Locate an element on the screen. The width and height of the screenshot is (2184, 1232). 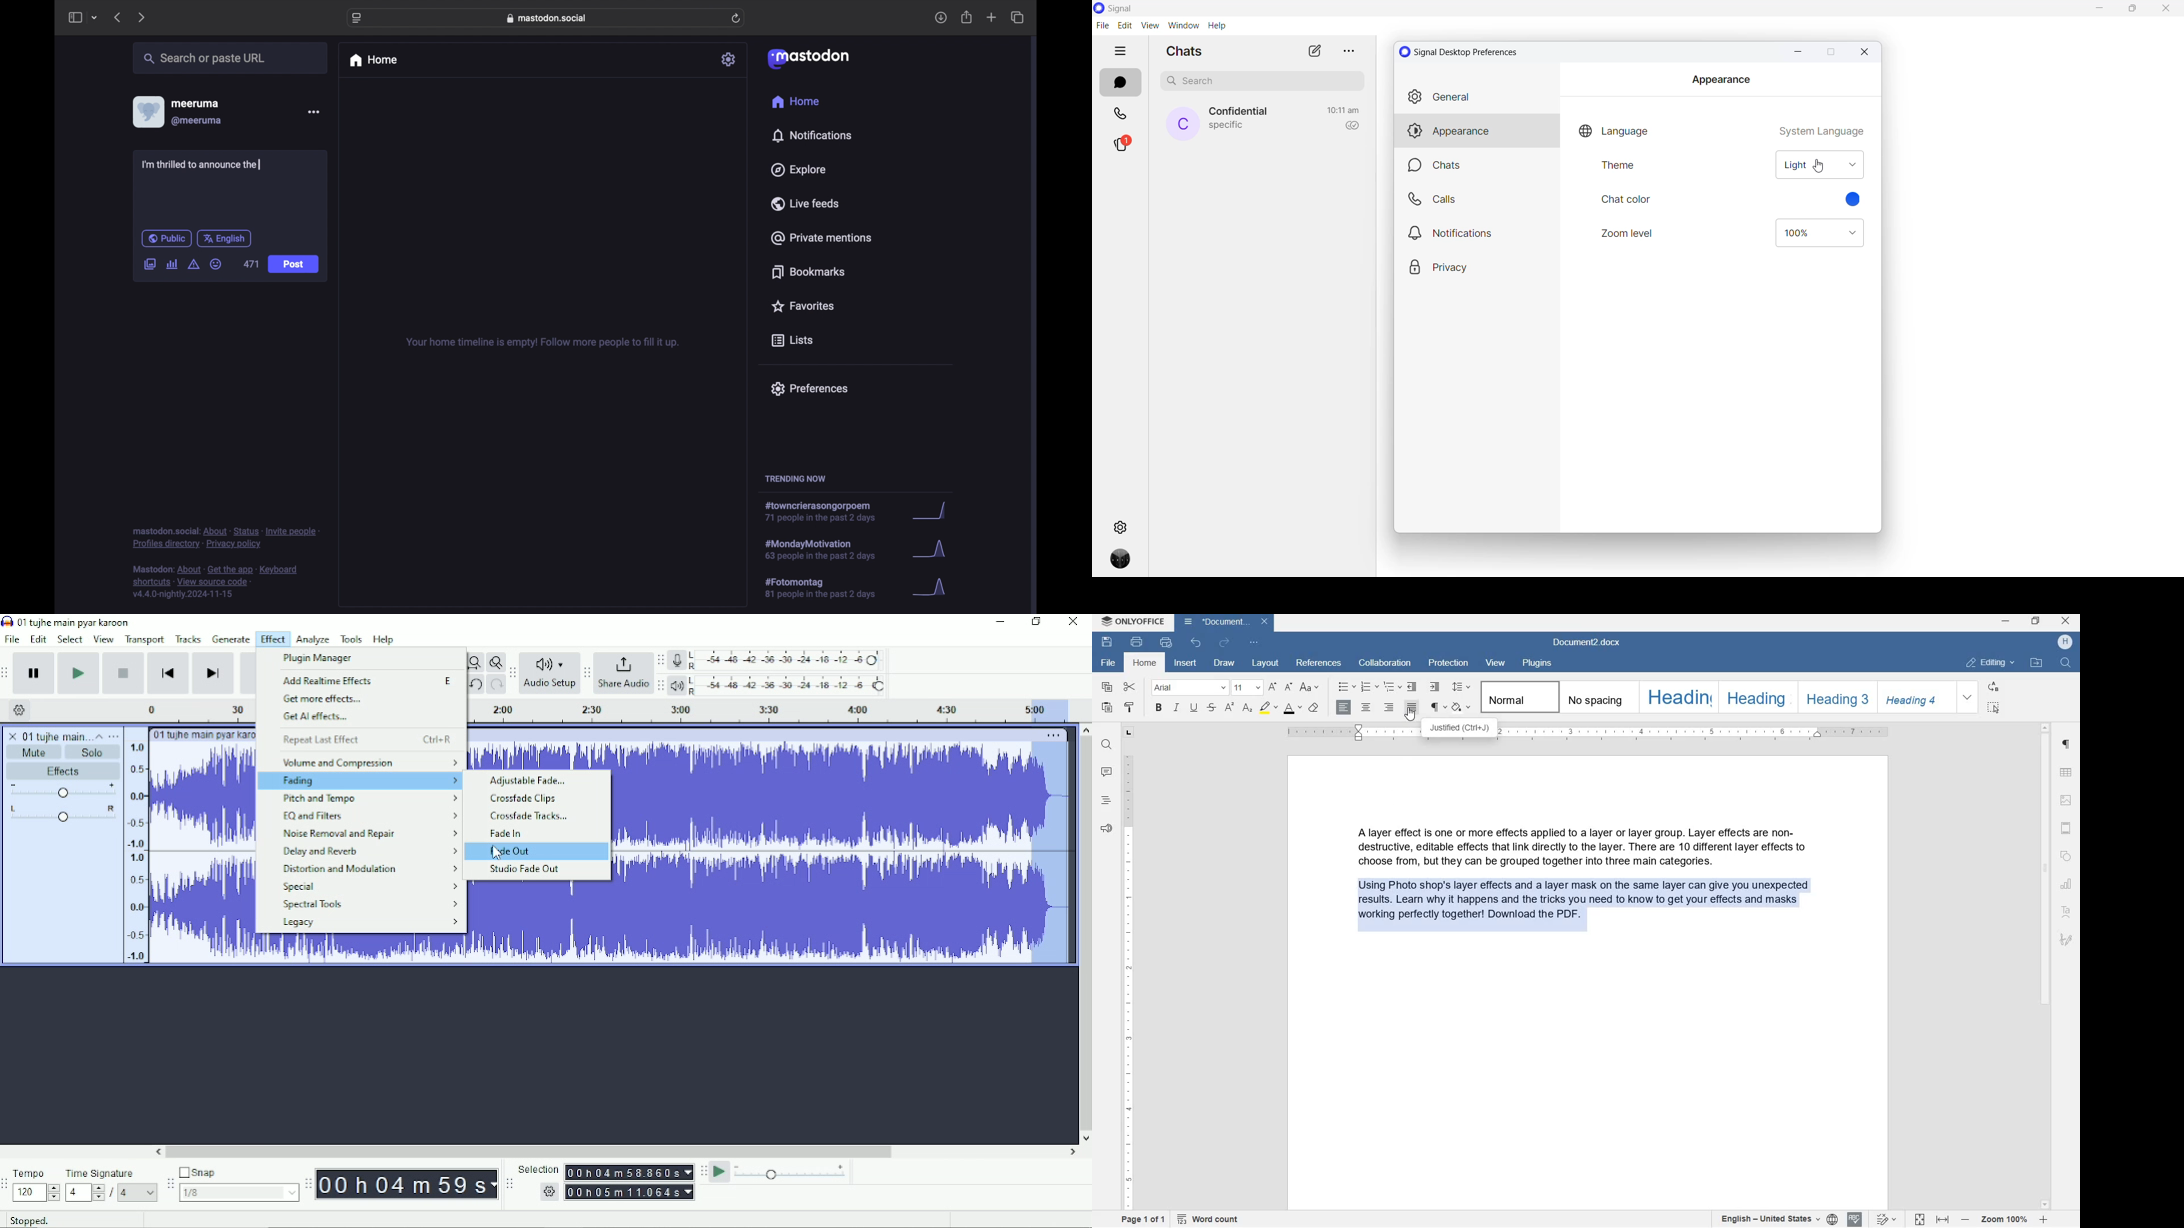
Tempo is located at coordinates (37, 1171).